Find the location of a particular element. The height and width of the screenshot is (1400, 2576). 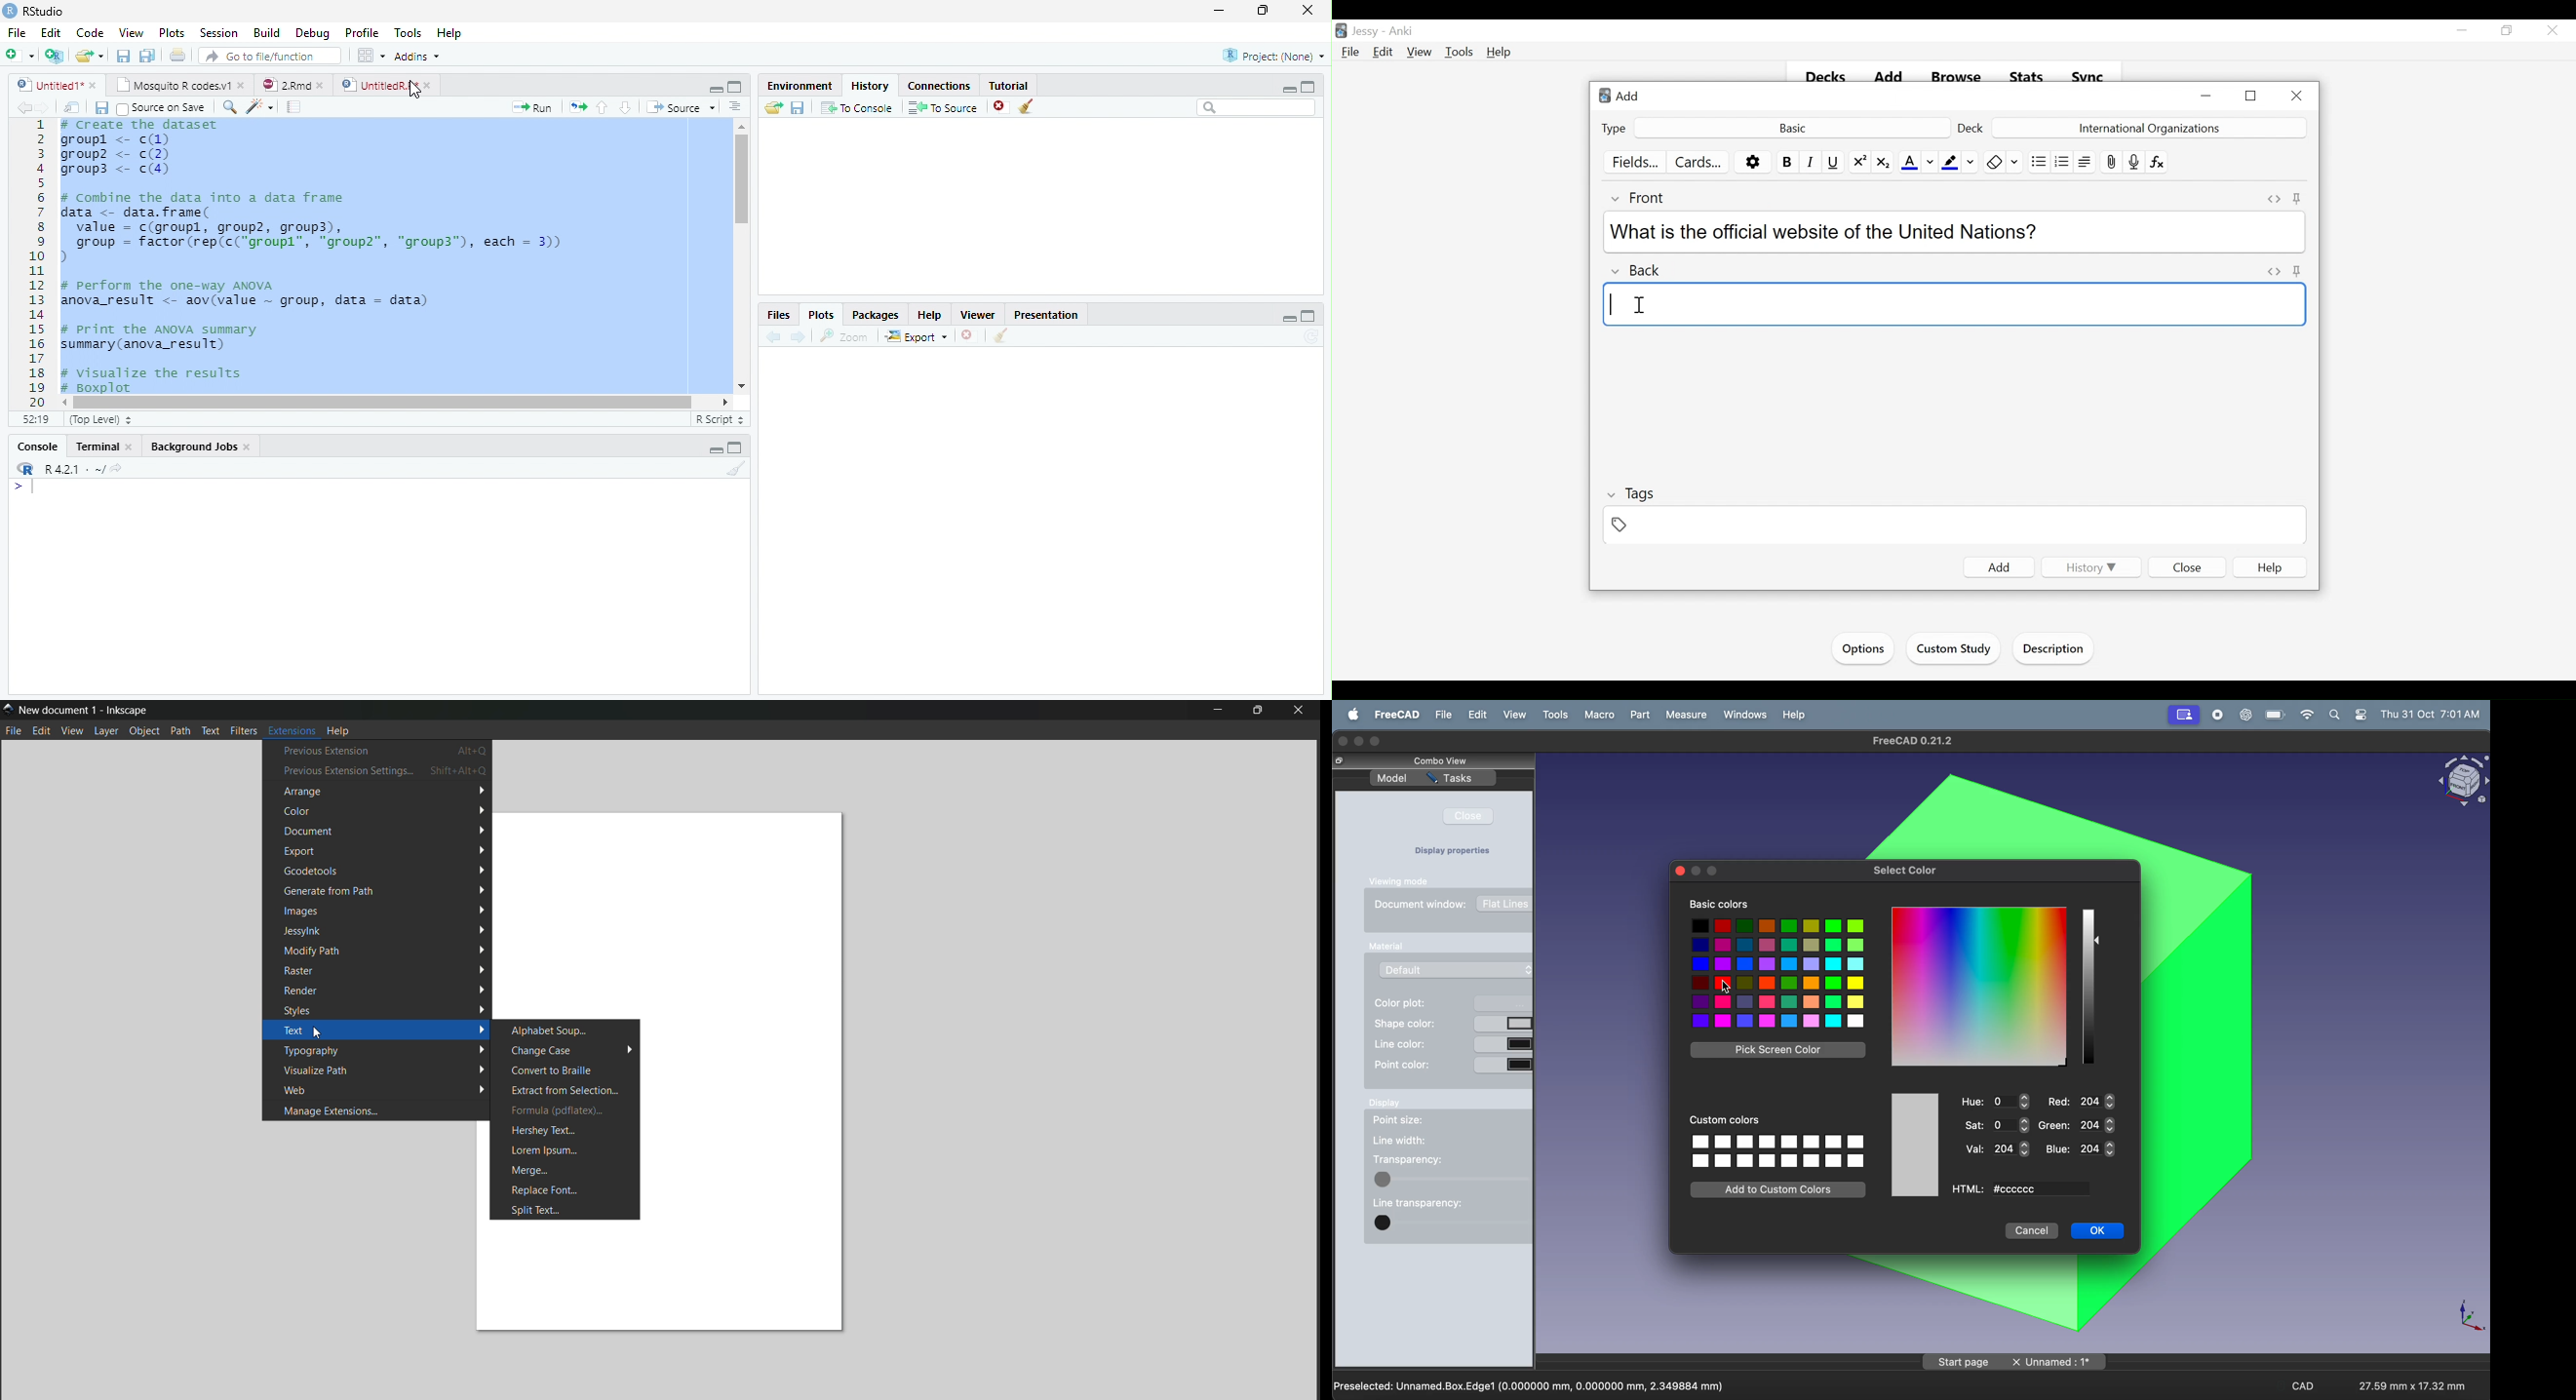

Minimize is located at coordinates (716, 451).